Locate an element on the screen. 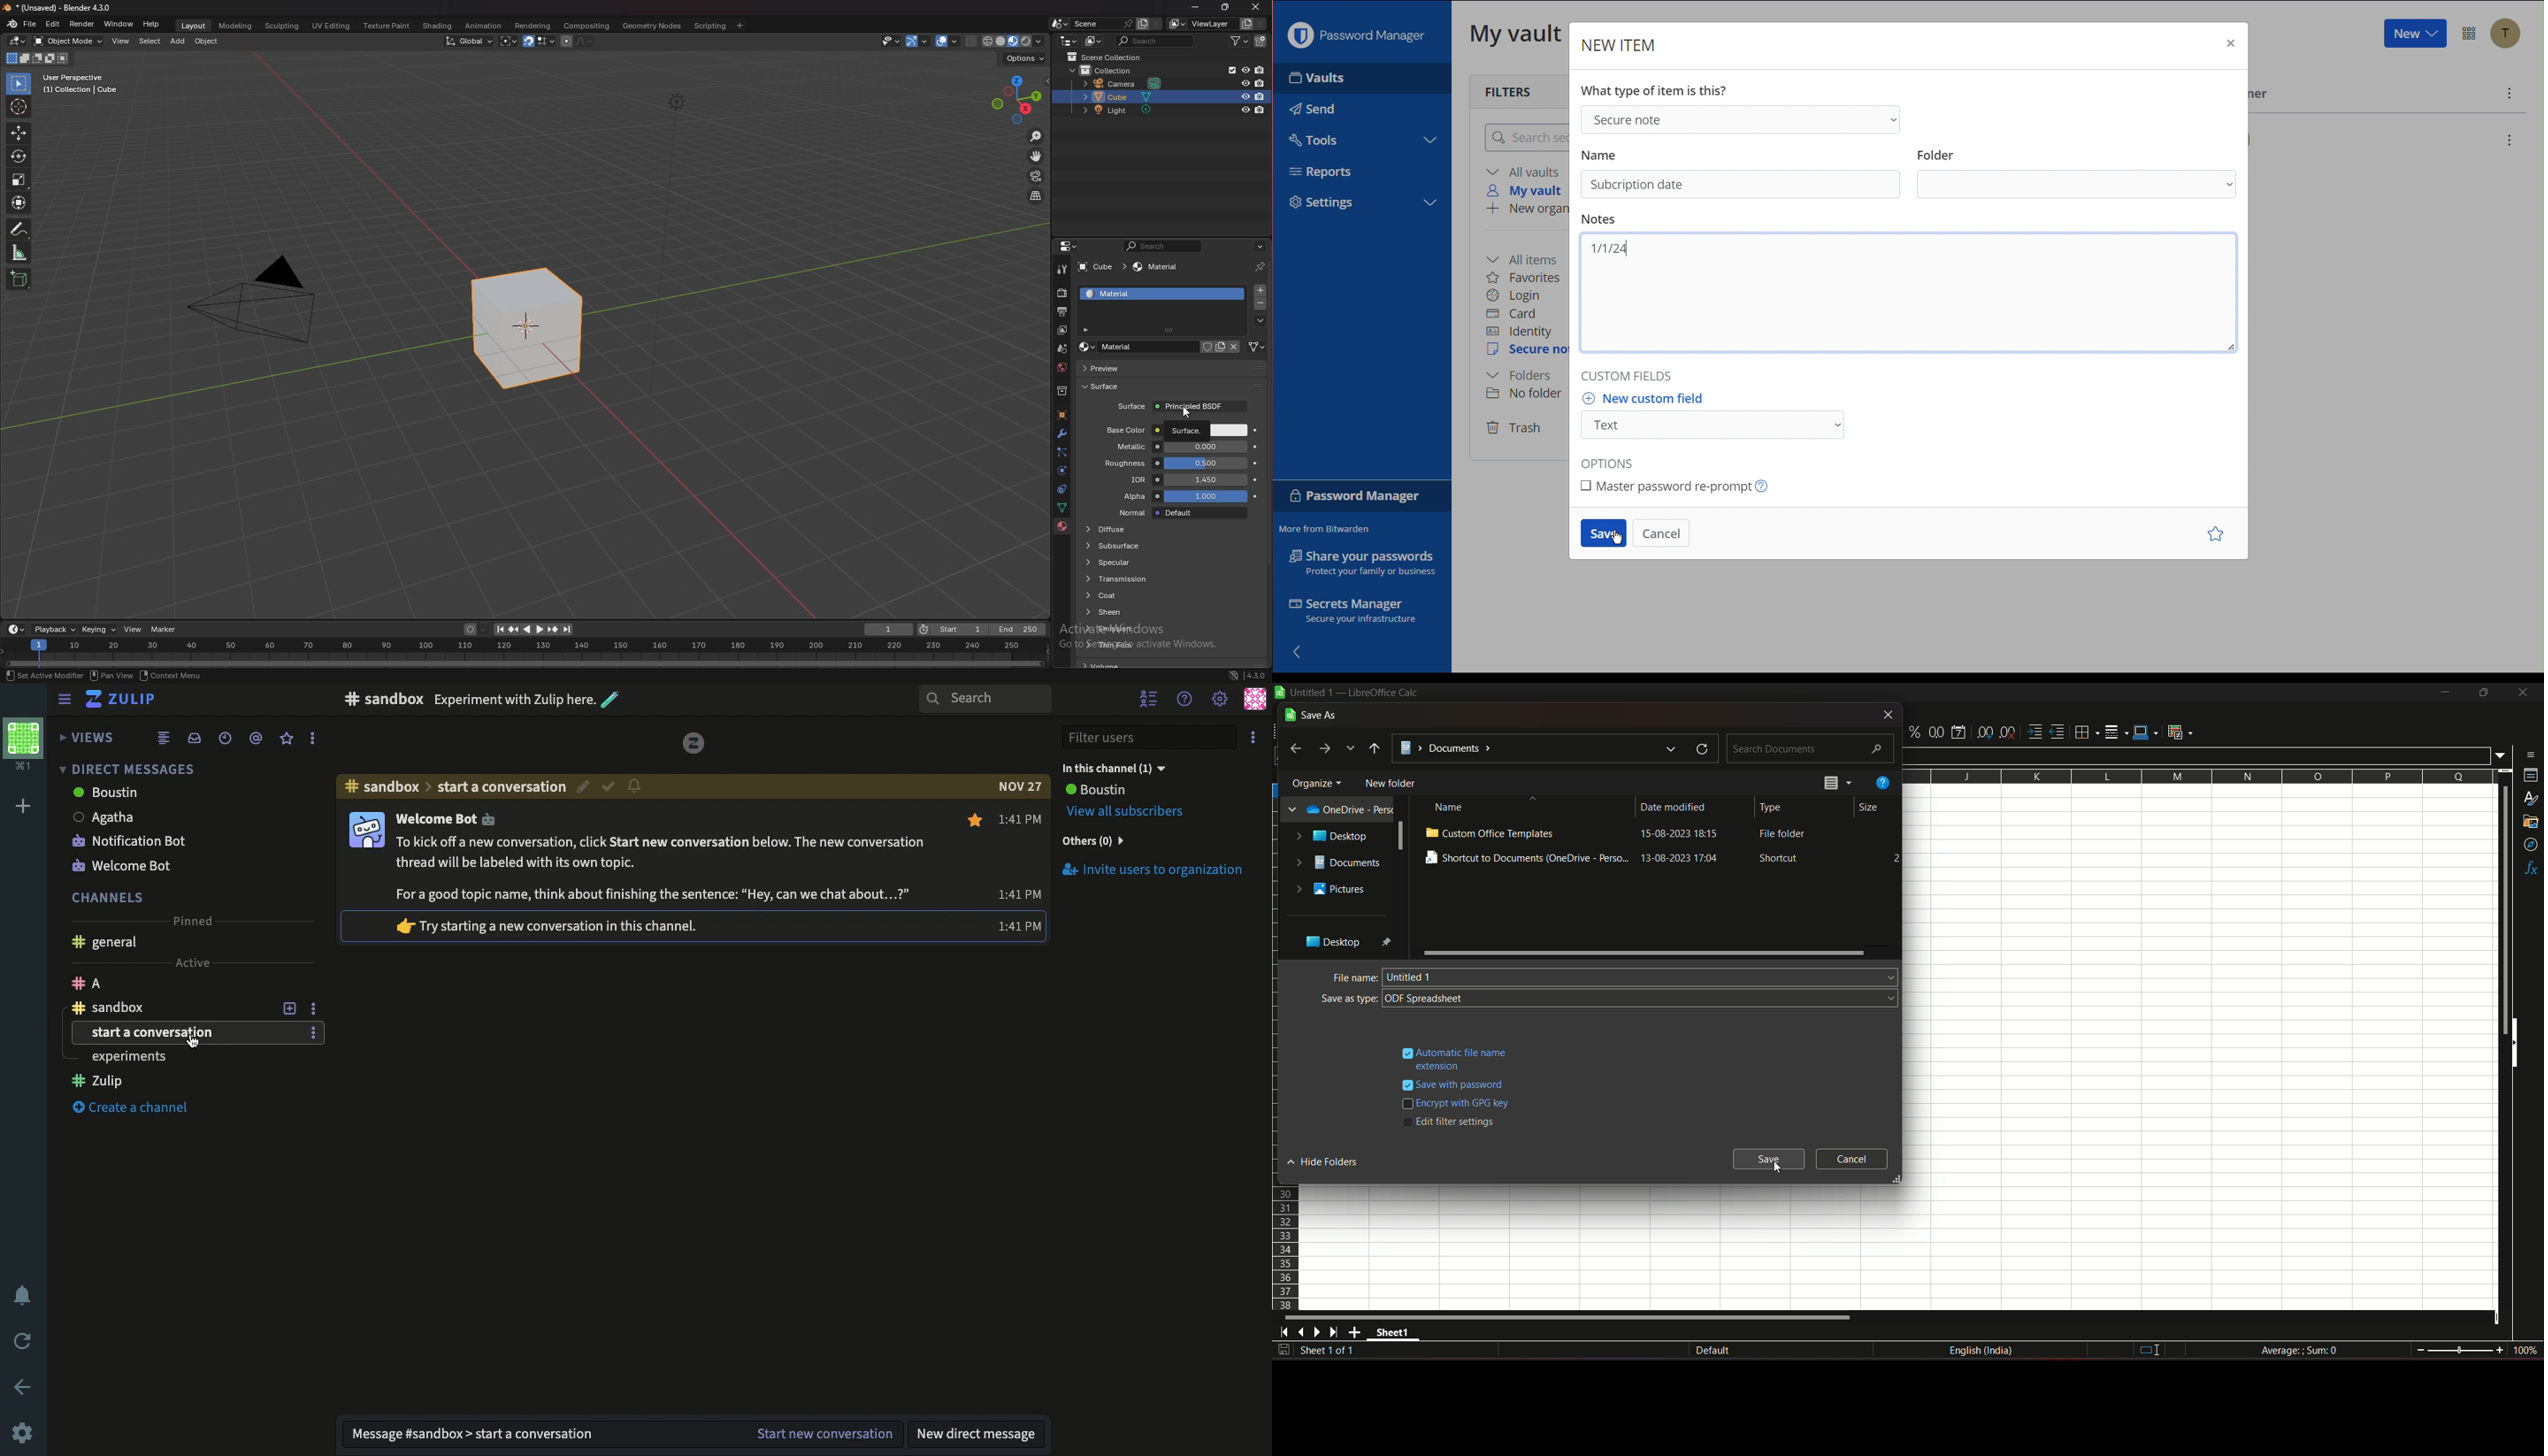 The height and width of the screenshot is (1456, 2548). link is located at coordinates (1257, 347).